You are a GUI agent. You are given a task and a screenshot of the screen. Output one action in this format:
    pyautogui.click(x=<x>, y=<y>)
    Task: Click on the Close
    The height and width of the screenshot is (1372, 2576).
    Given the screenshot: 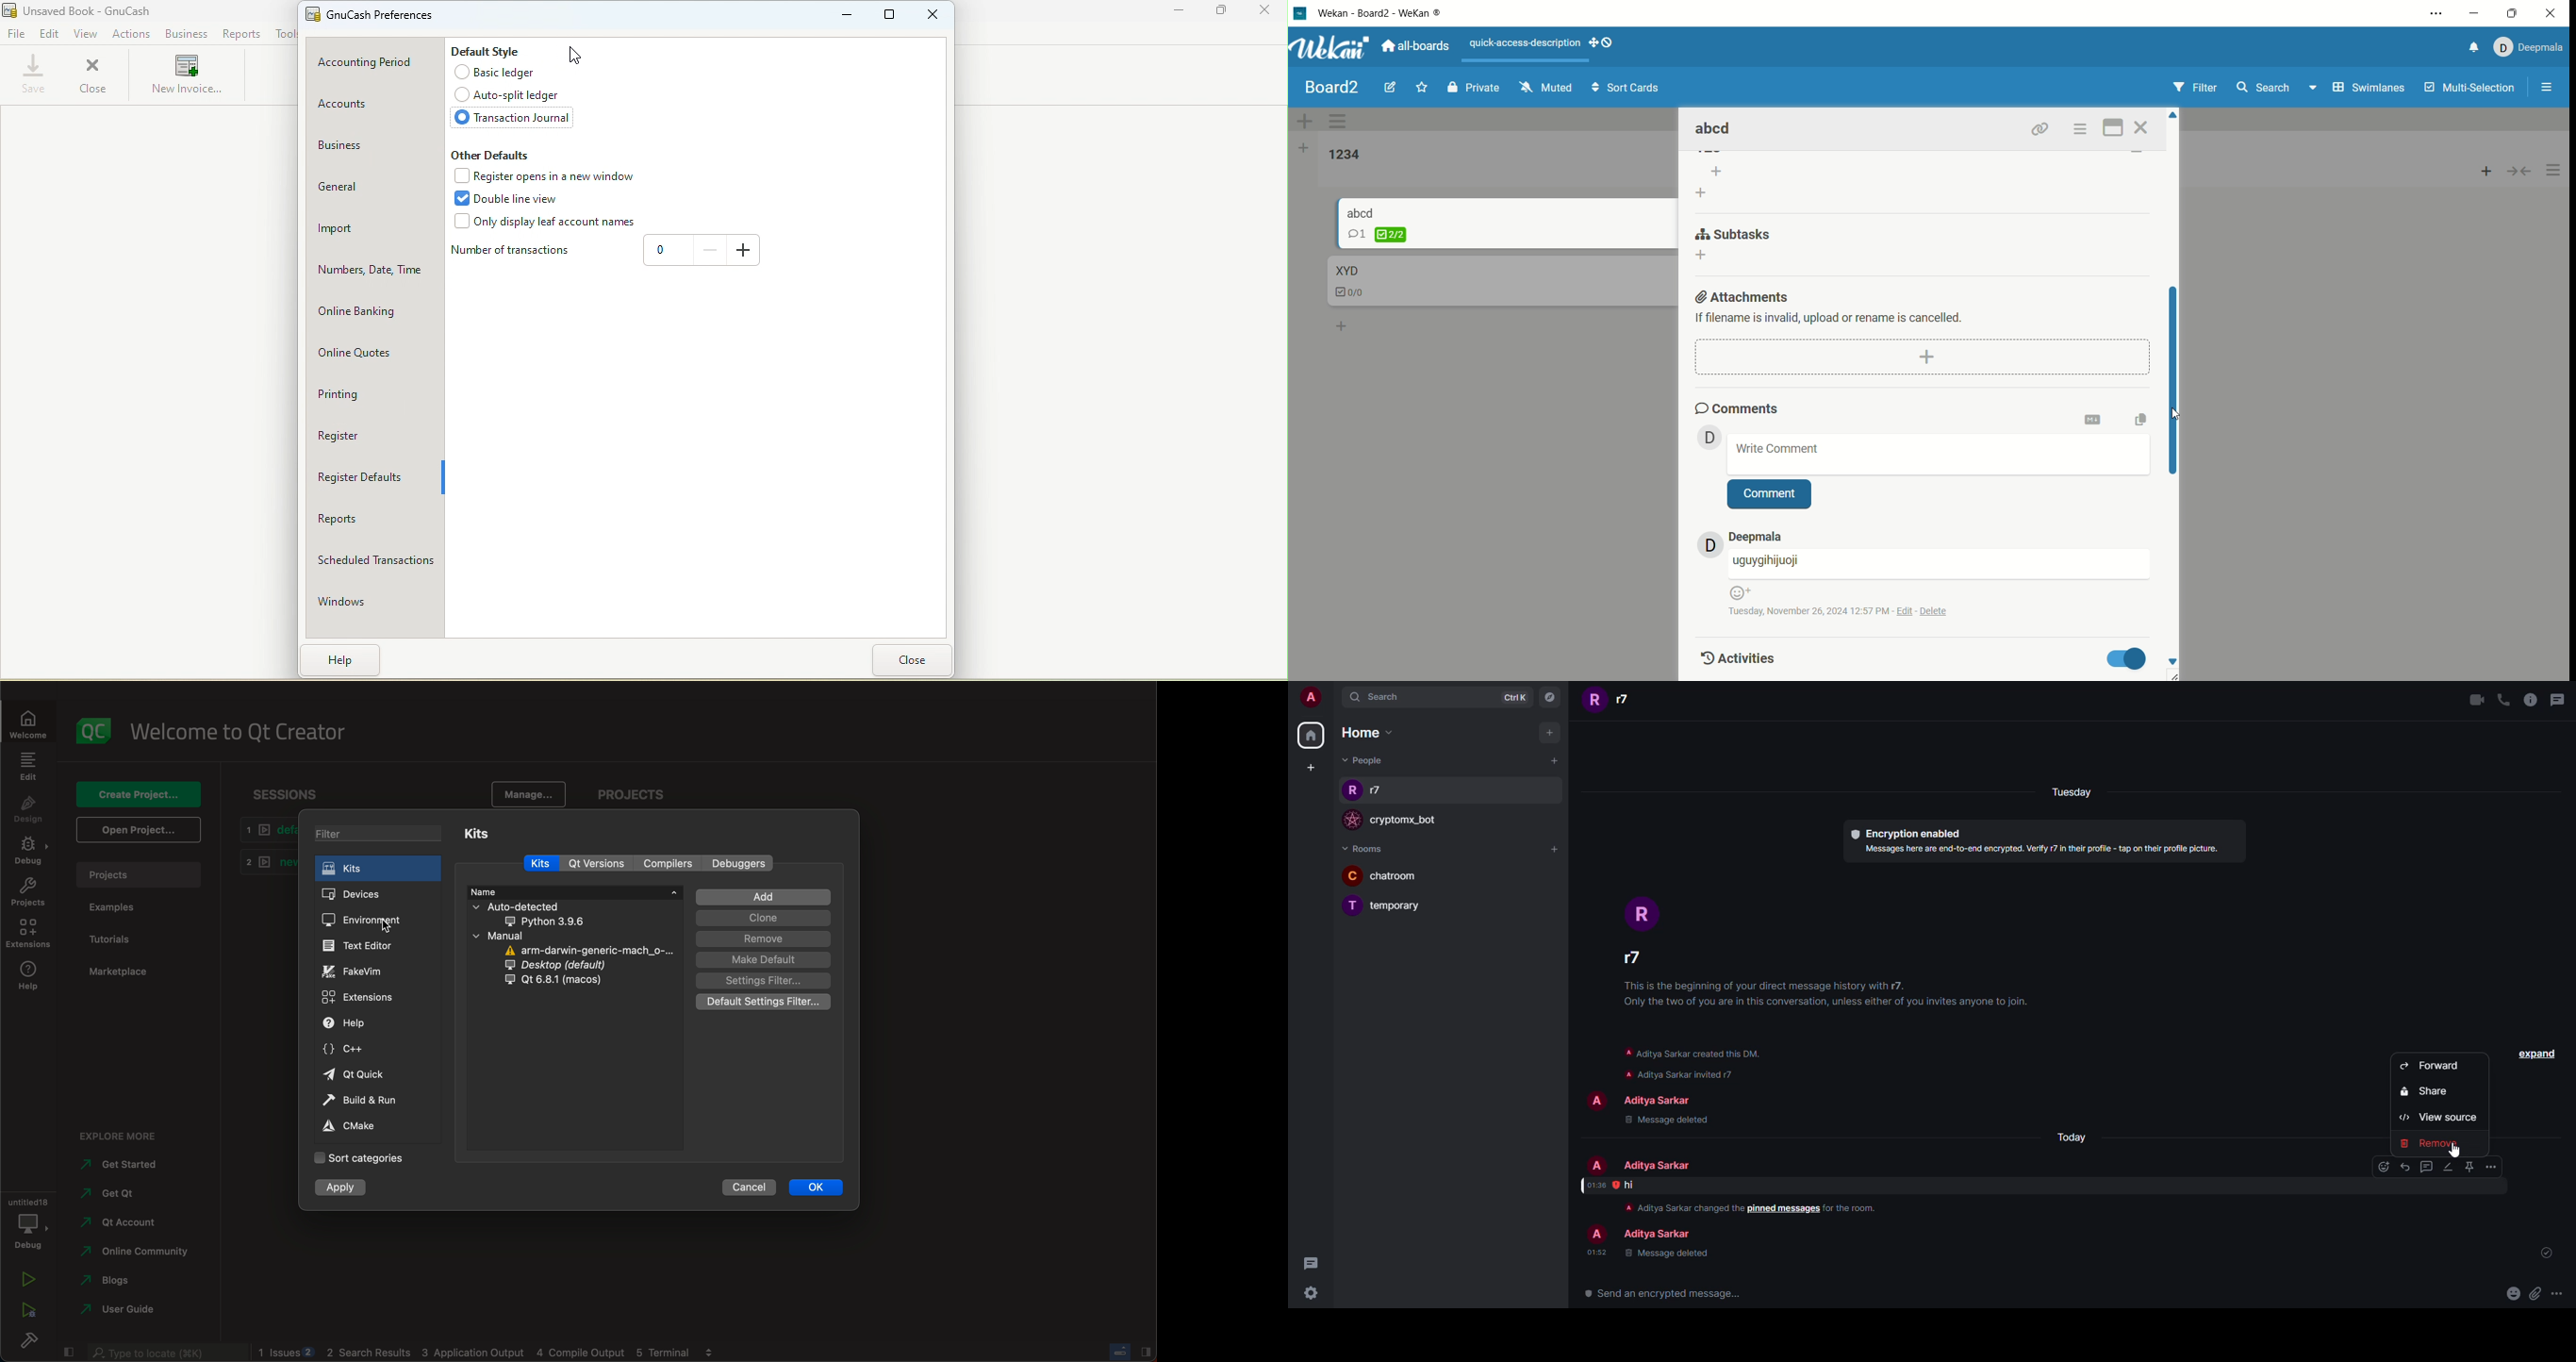 What is the action you would take?
    pyautogui.click(x=929, y=16)
    